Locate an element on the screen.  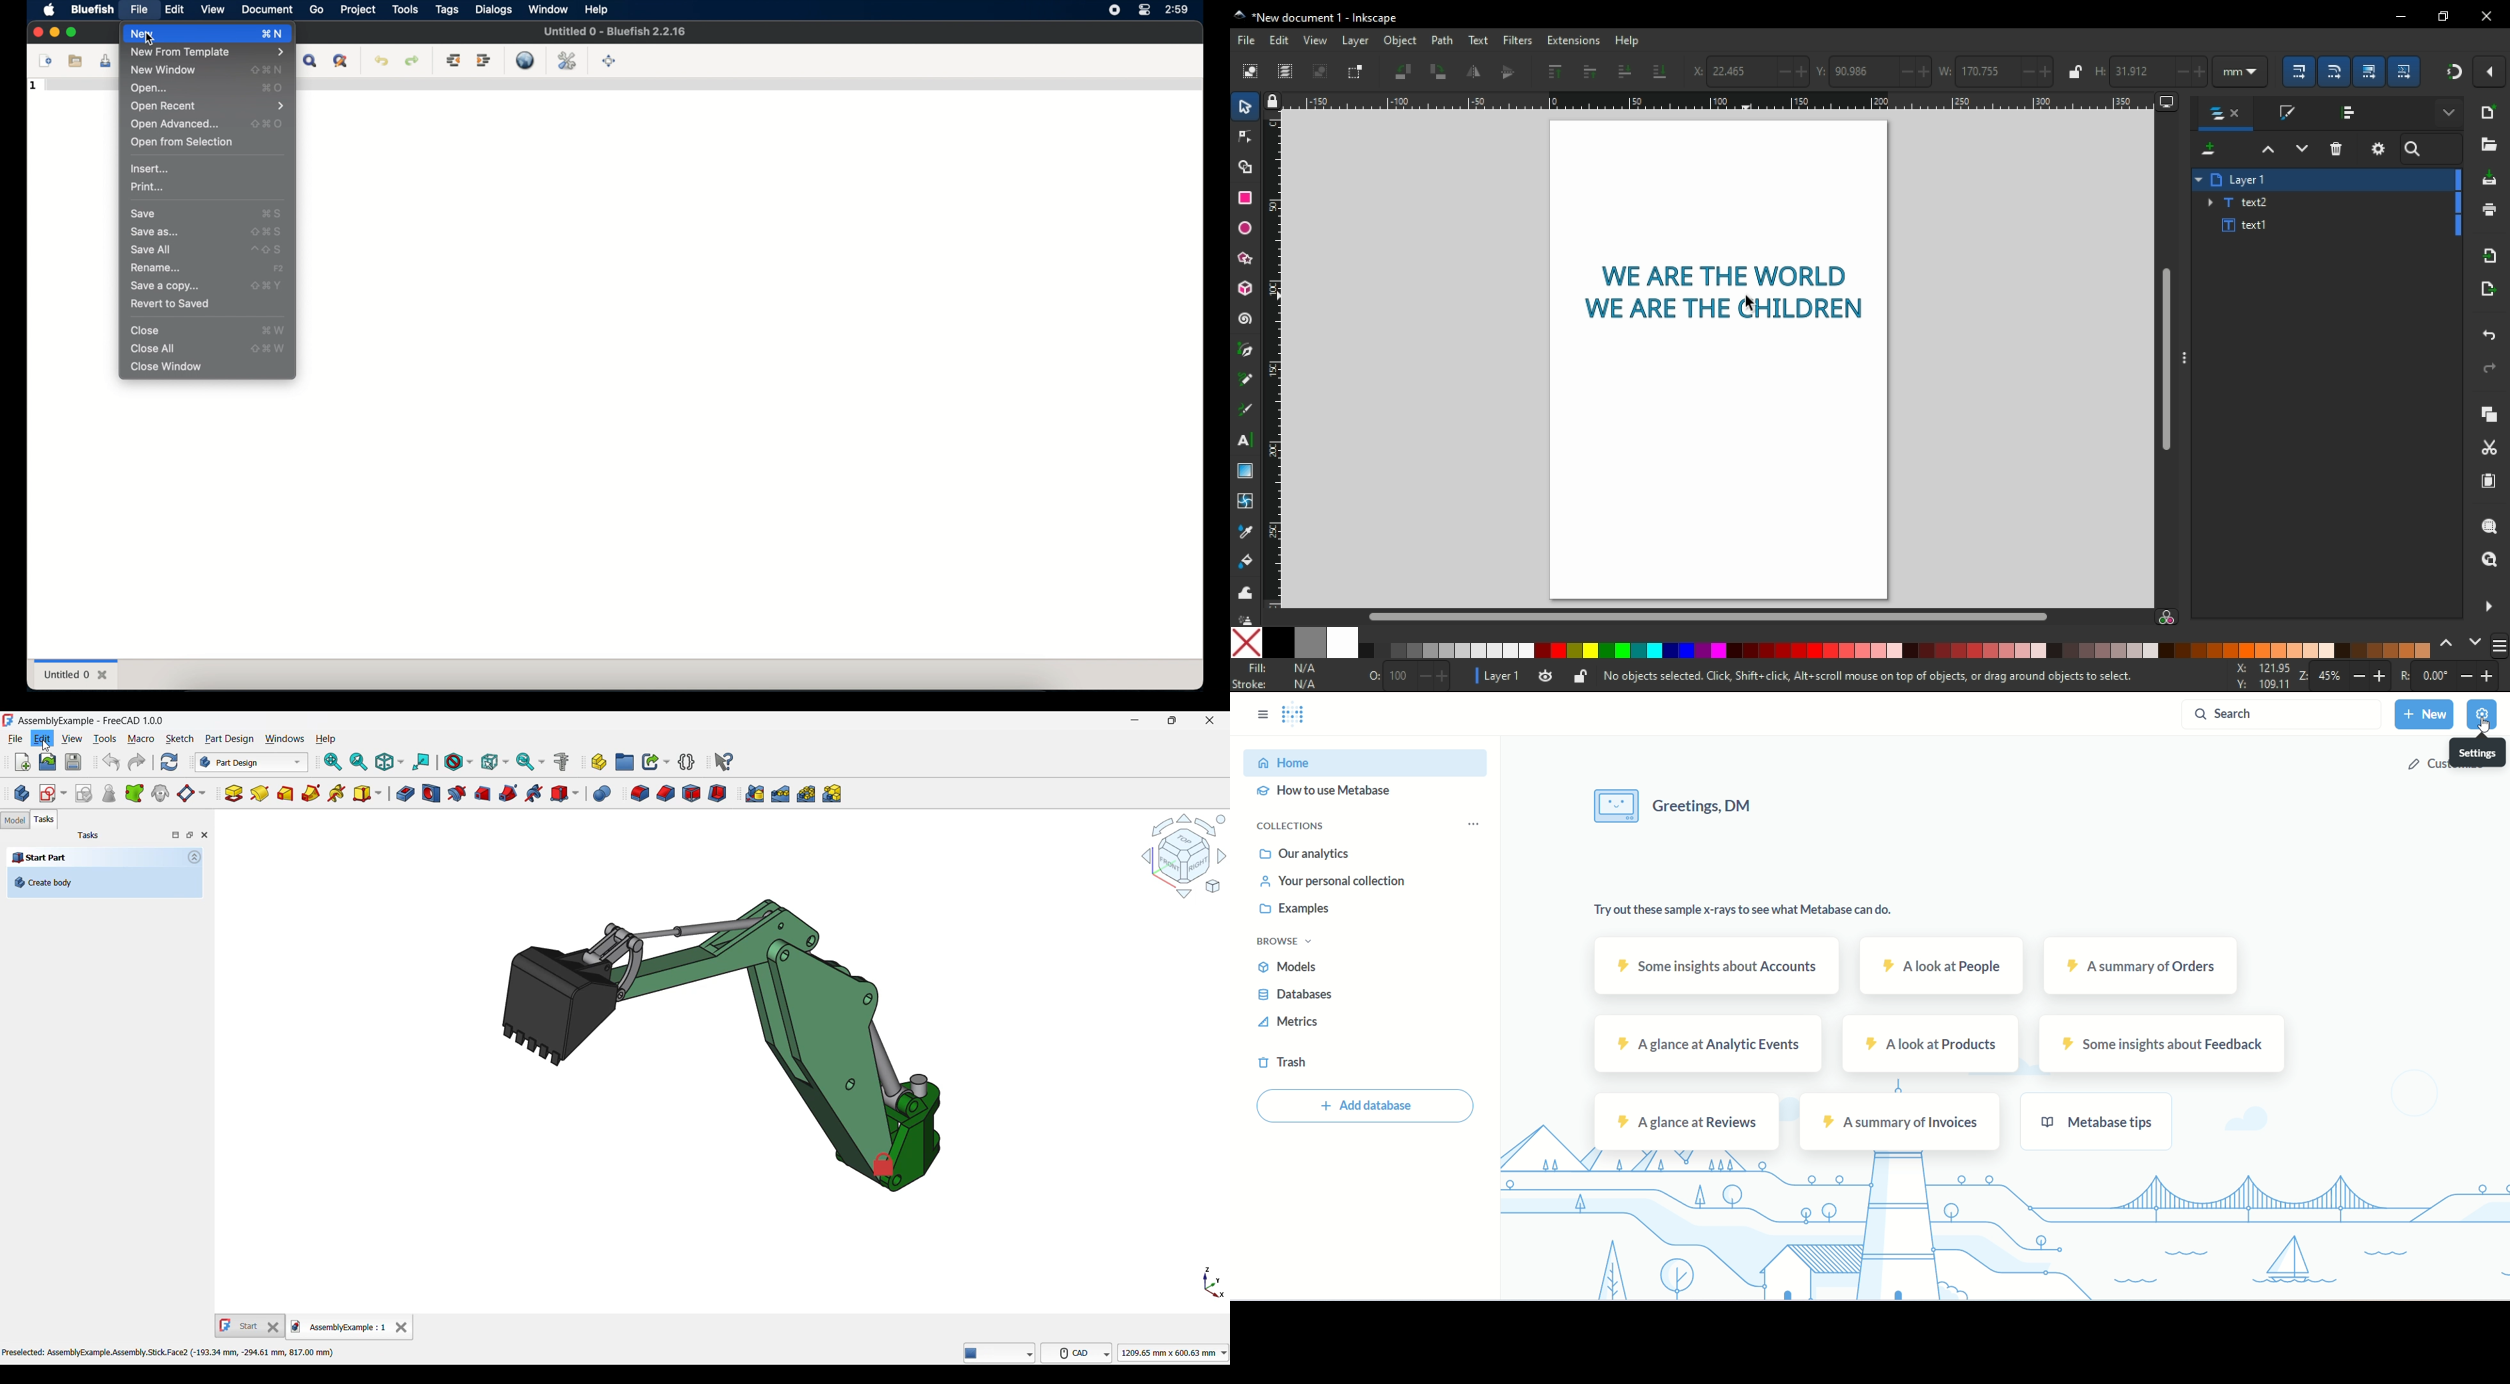
filters is located at coordinates (1519, 41).